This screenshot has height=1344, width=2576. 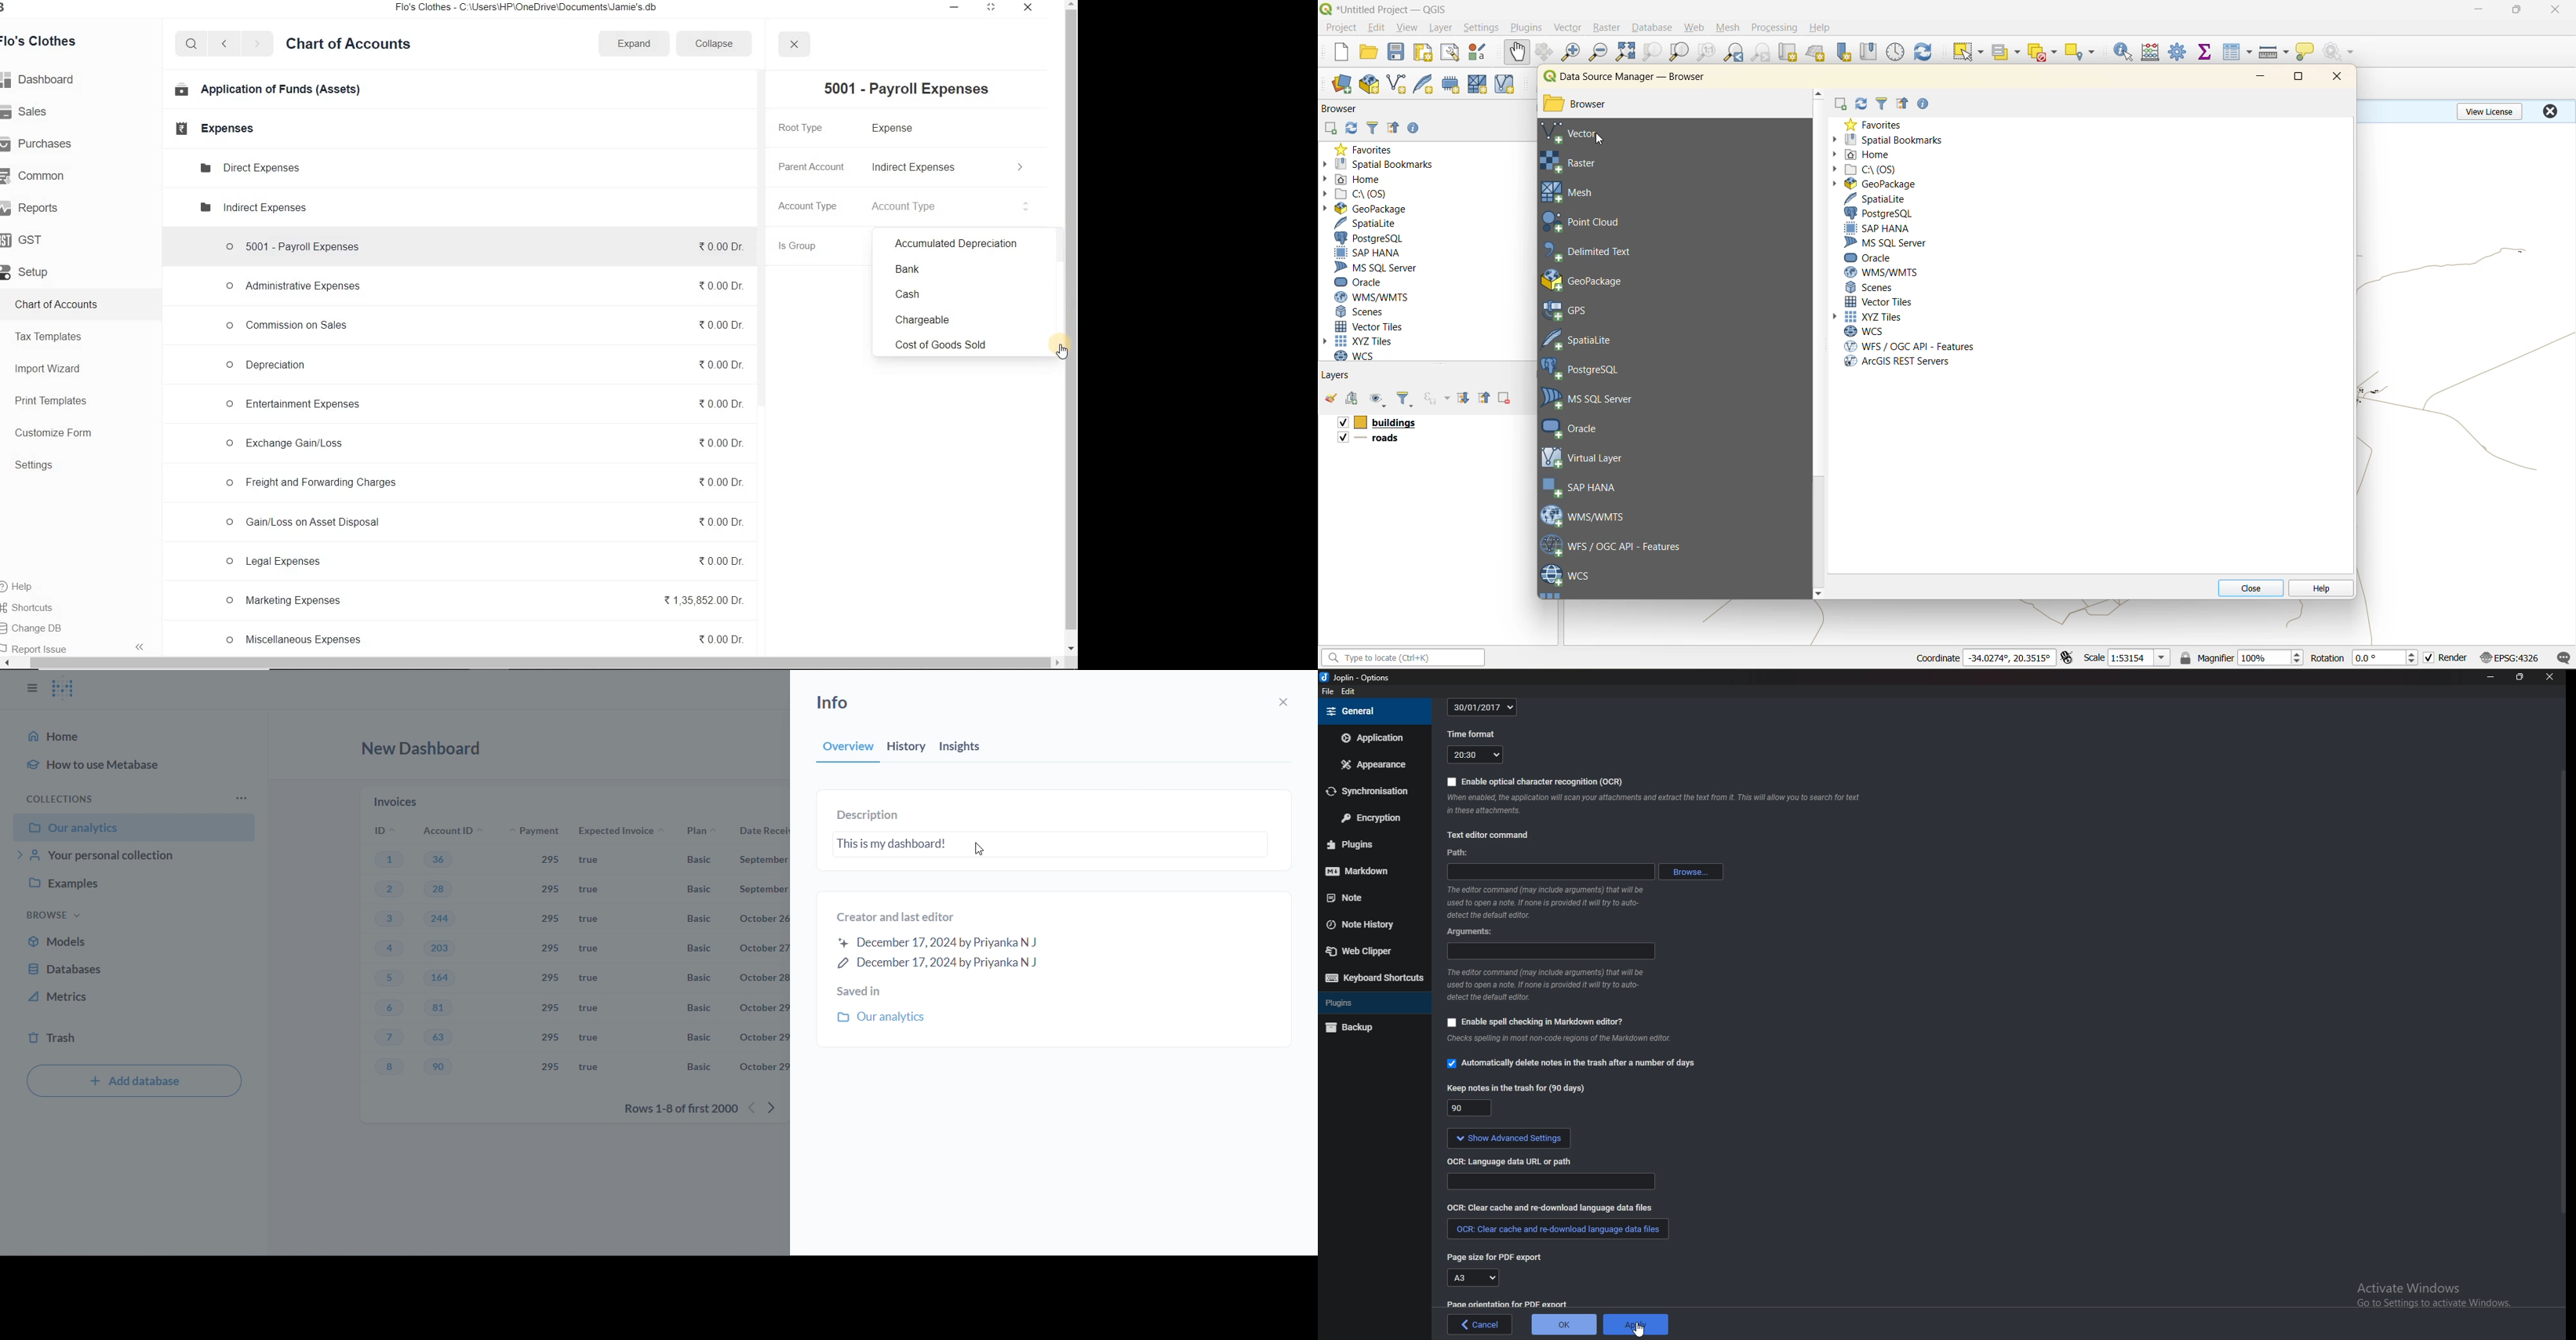 I want to click on zoom last, so click(x=1733, y=52).